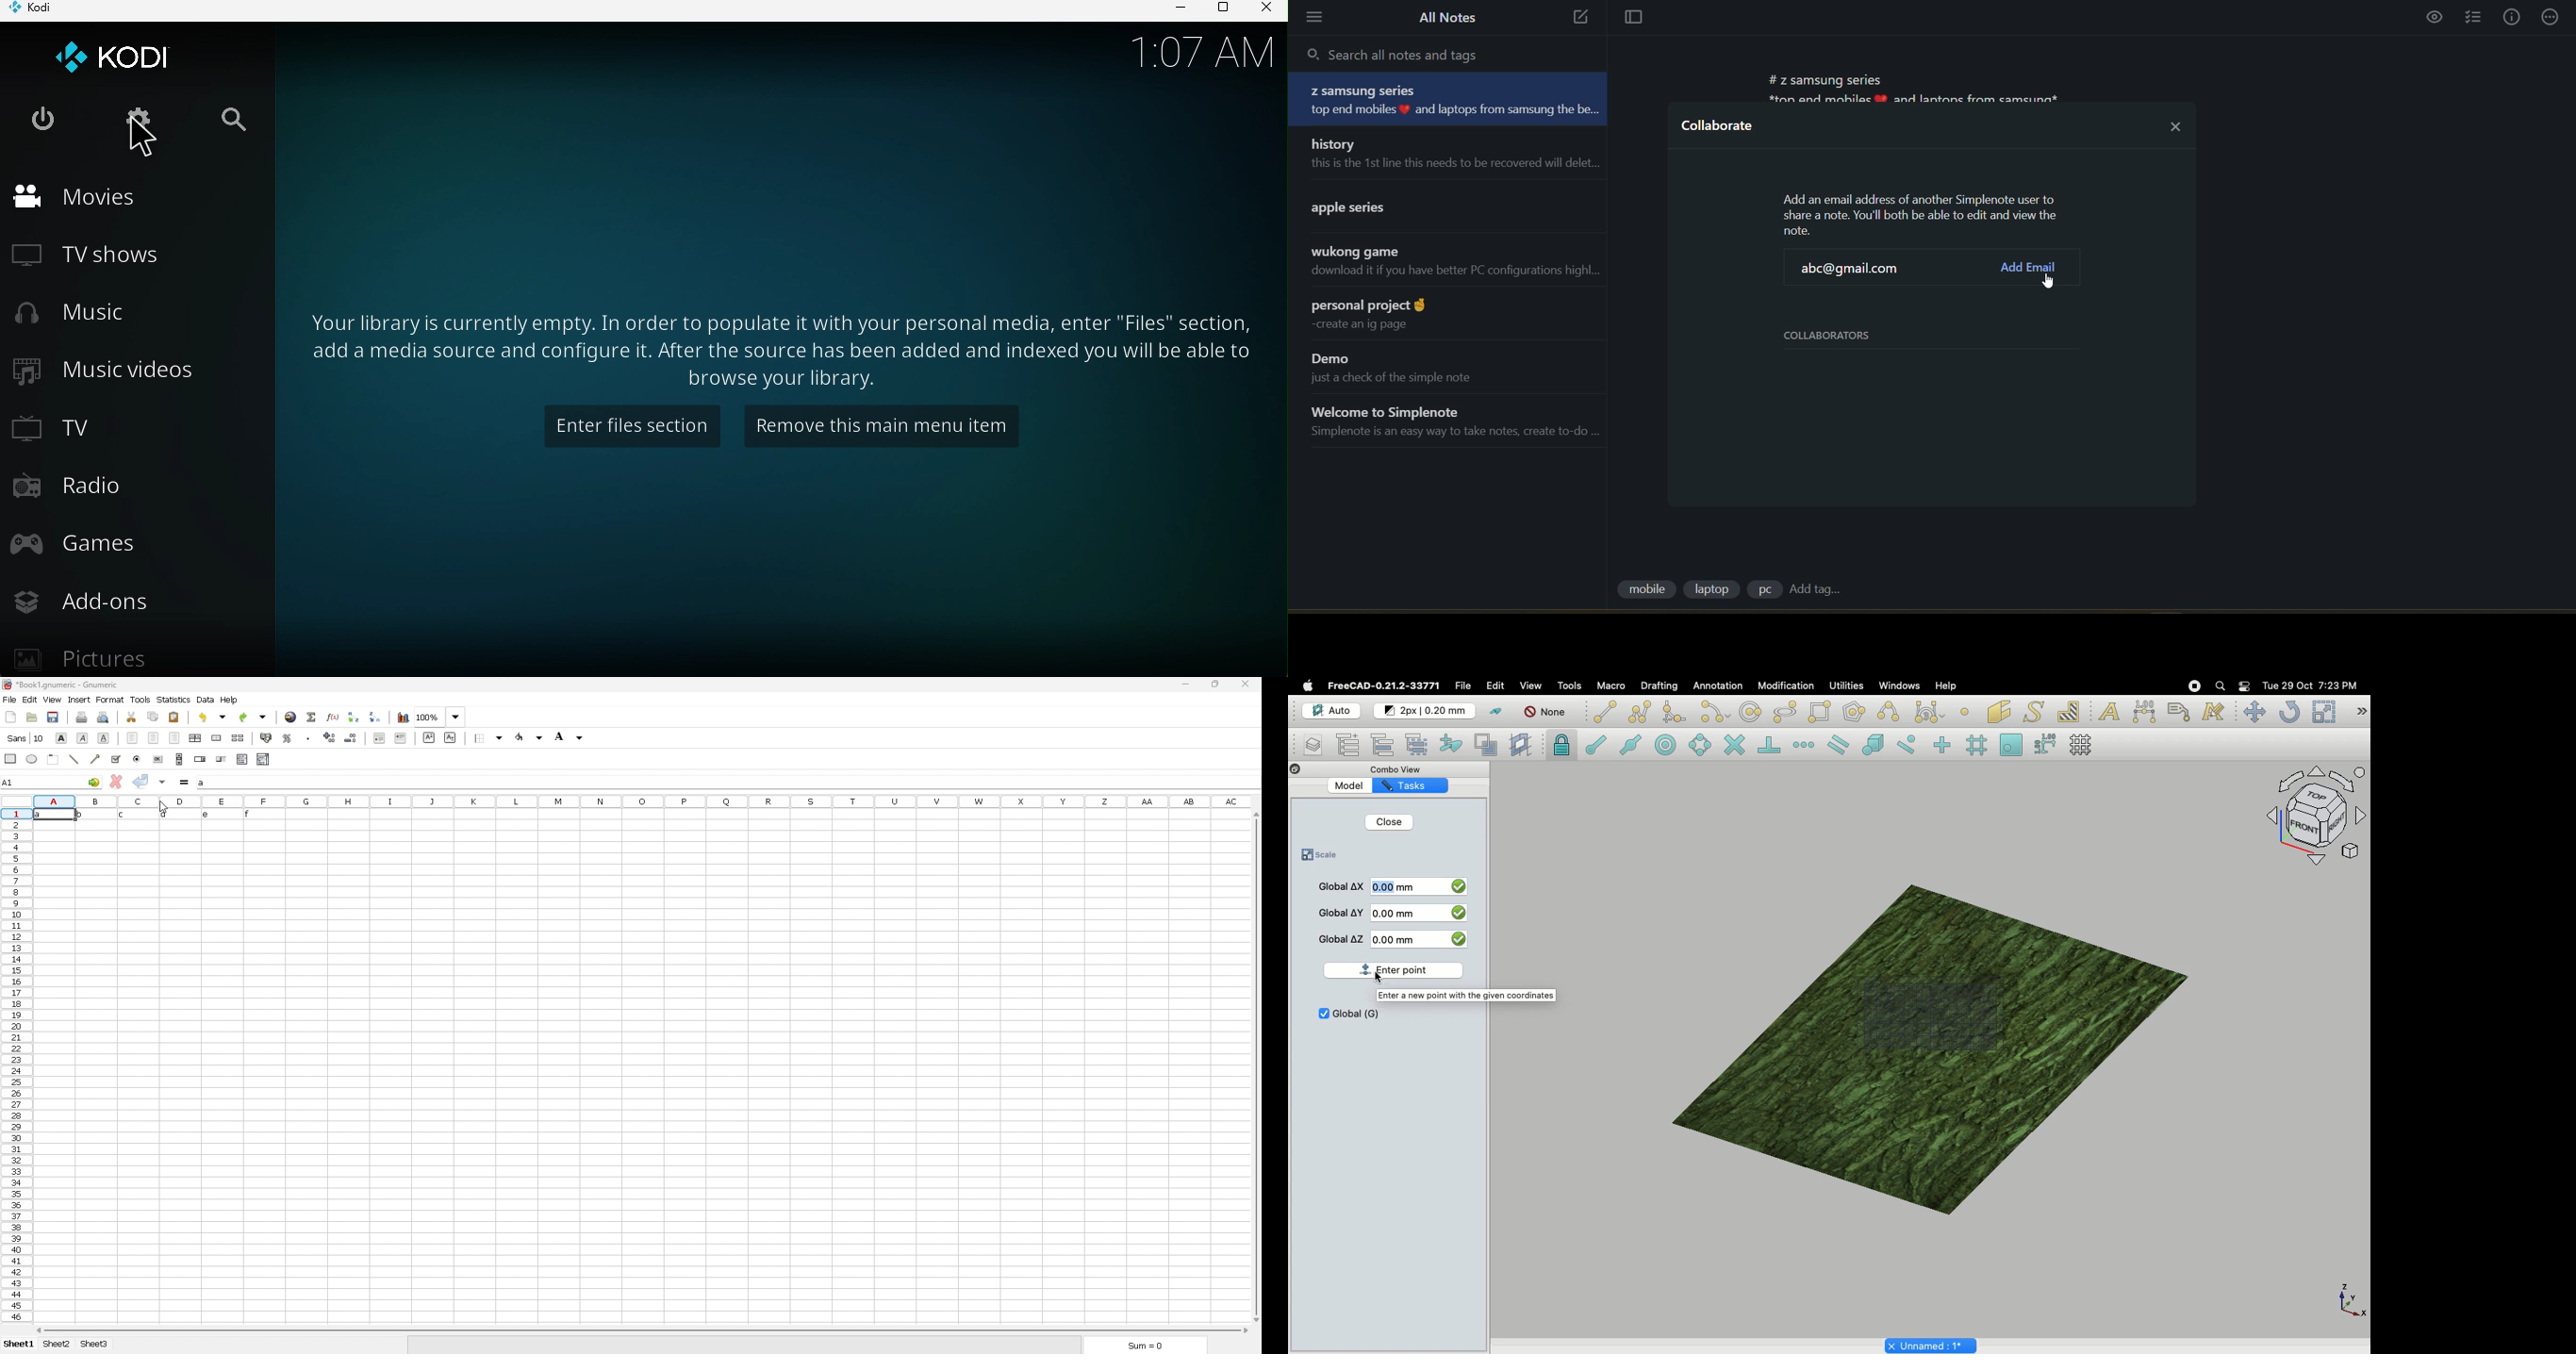  Describe the element at coordinates (94, 1344) in the screenshot. I see `sheet 3` at that location.